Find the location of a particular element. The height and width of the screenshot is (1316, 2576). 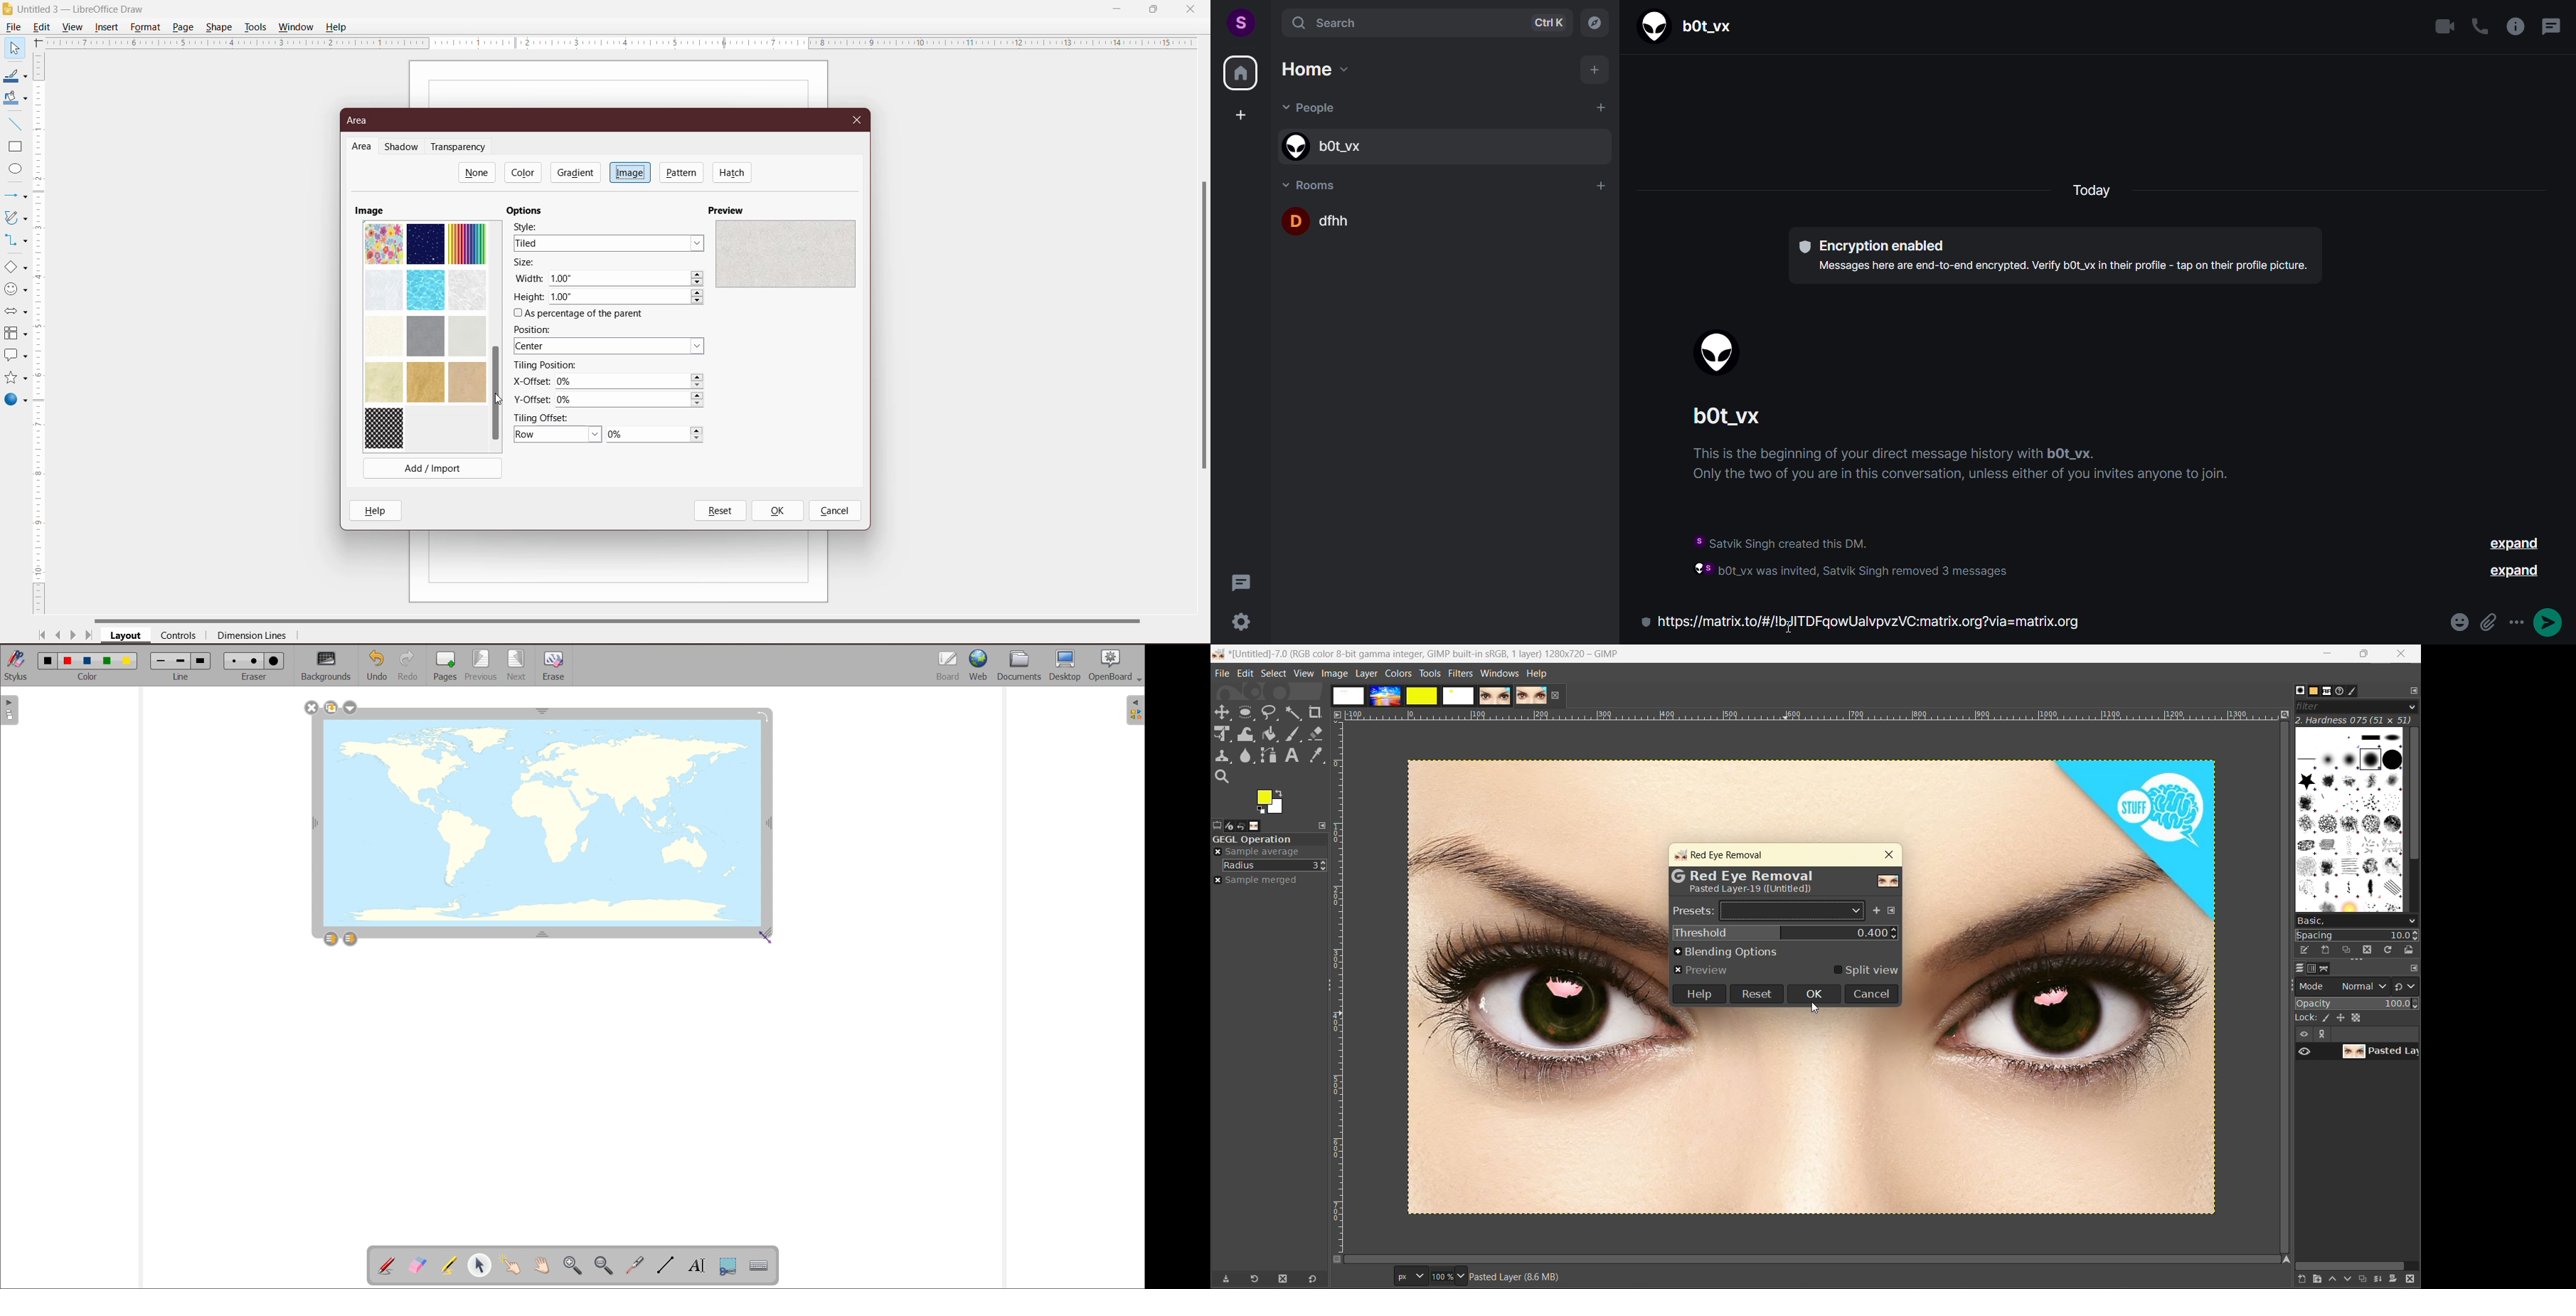

expand is located at coordinates (2515, 543).